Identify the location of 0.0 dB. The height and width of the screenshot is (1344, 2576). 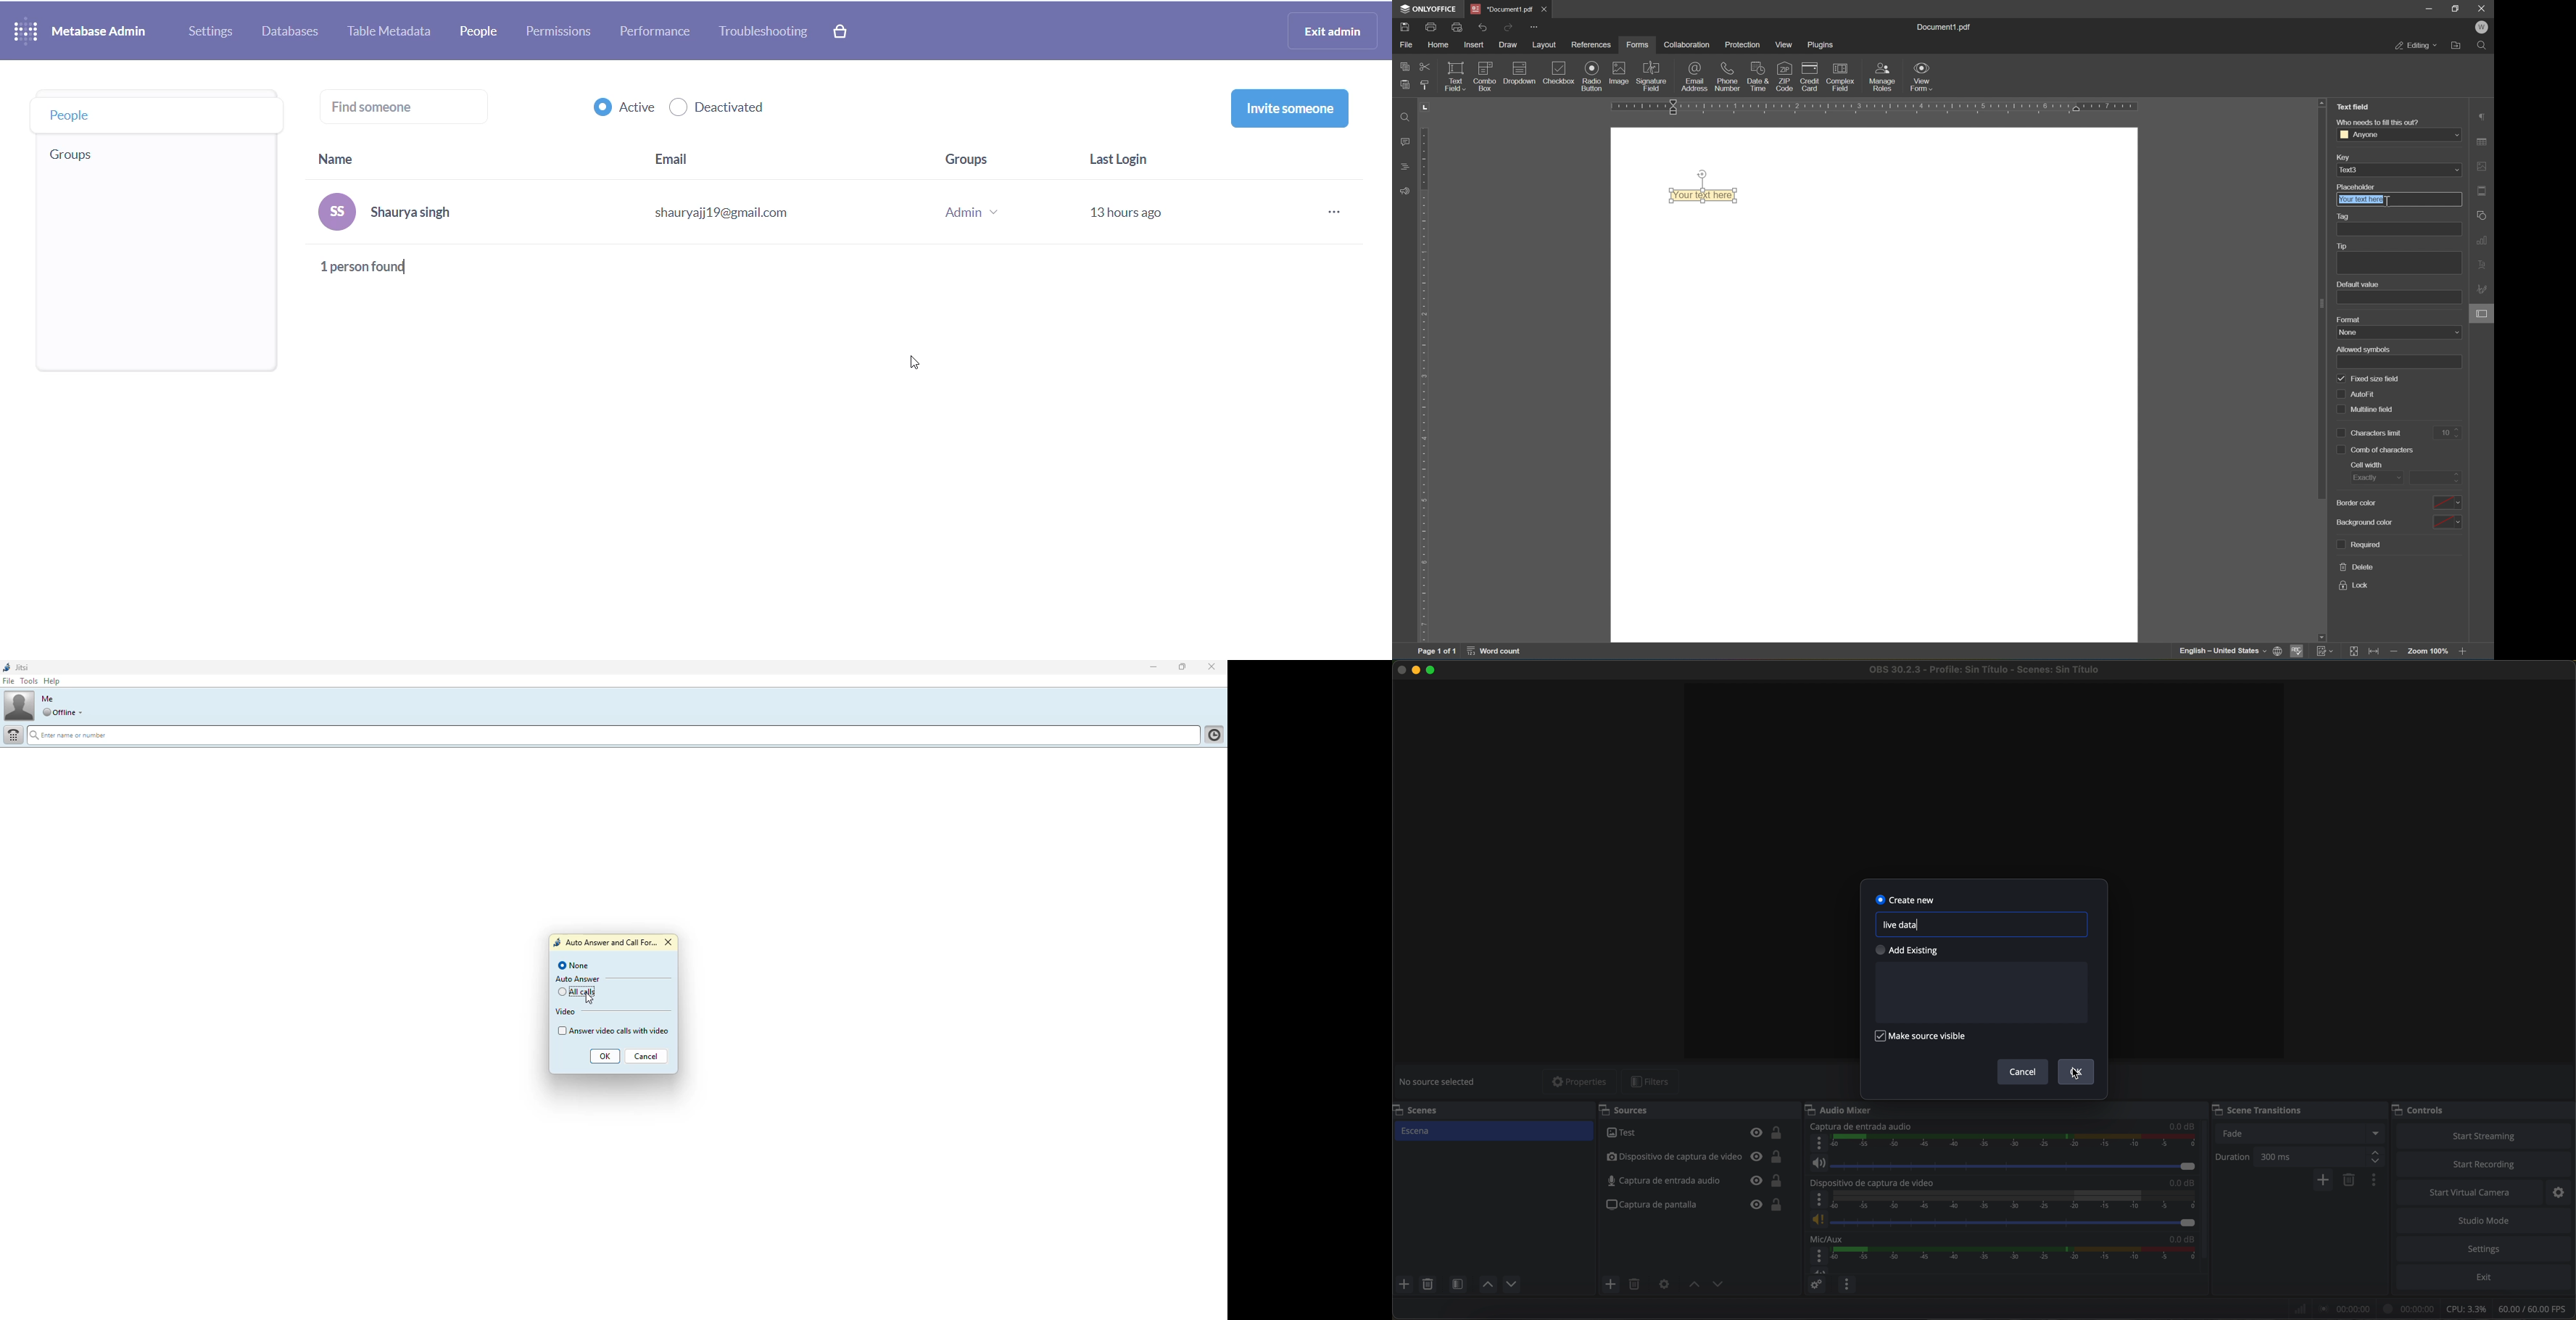
(2177, 1240).